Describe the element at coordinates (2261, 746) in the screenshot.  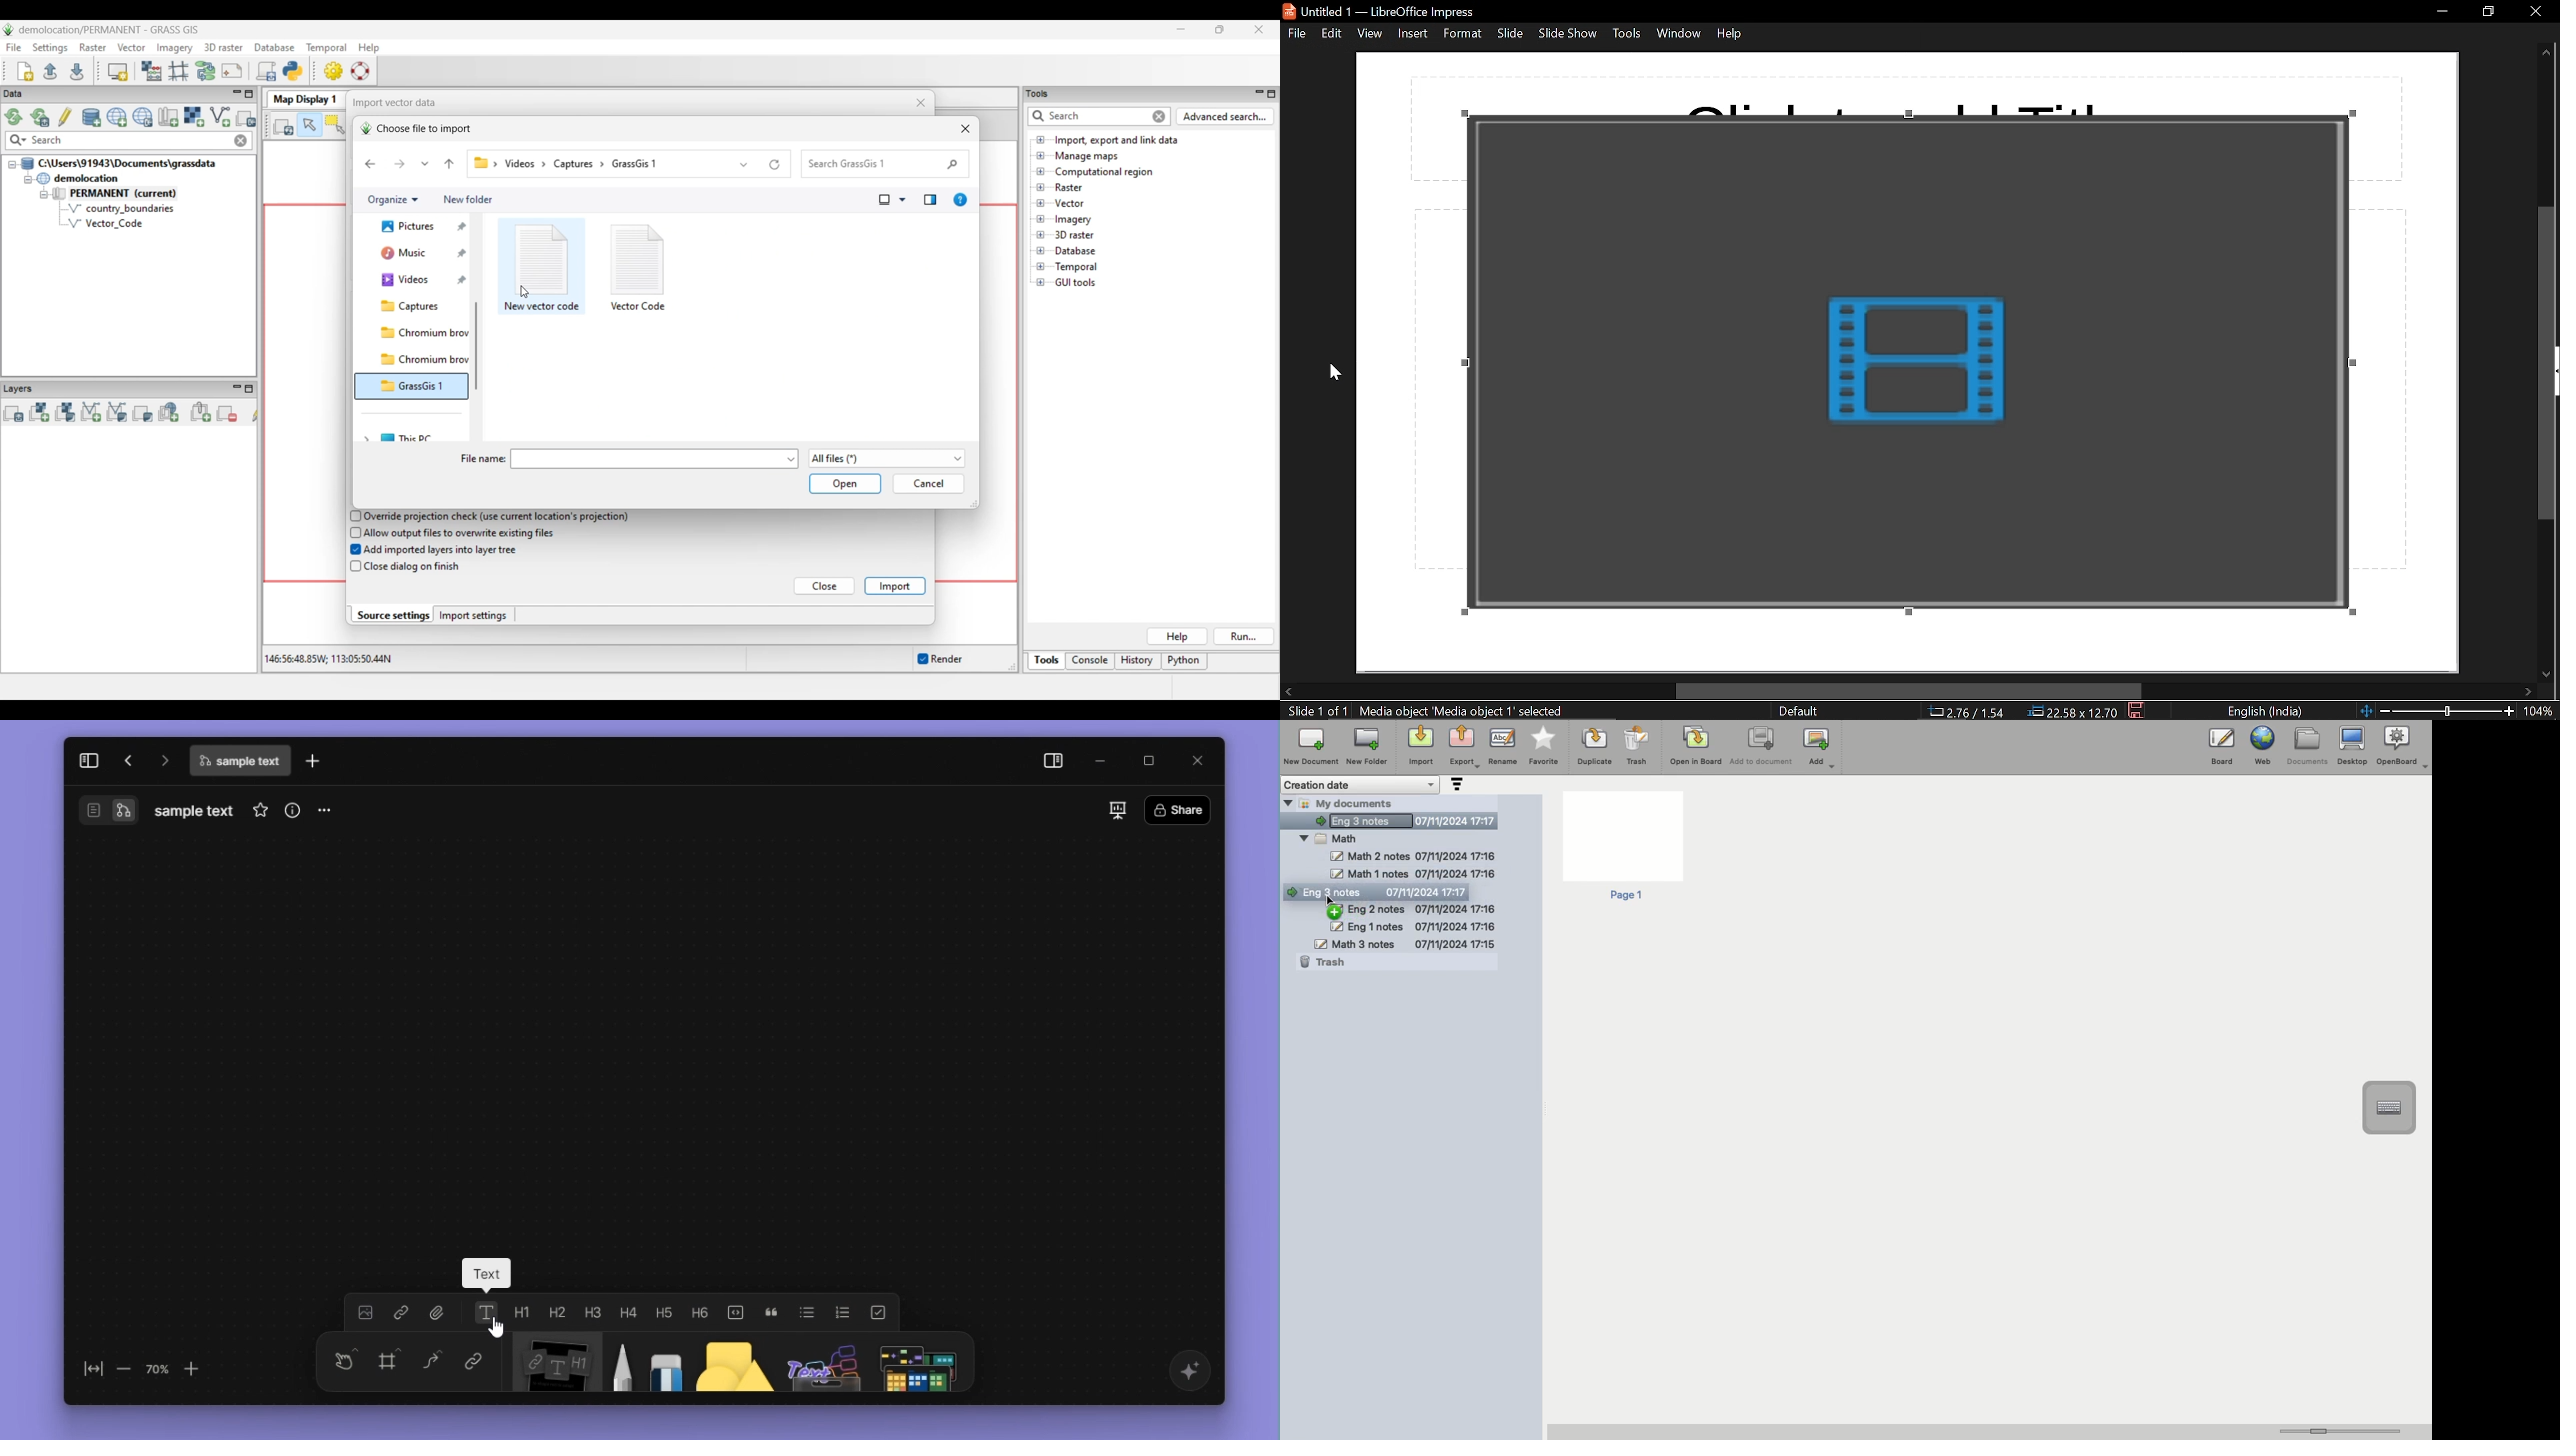
I see `Web` at that location.